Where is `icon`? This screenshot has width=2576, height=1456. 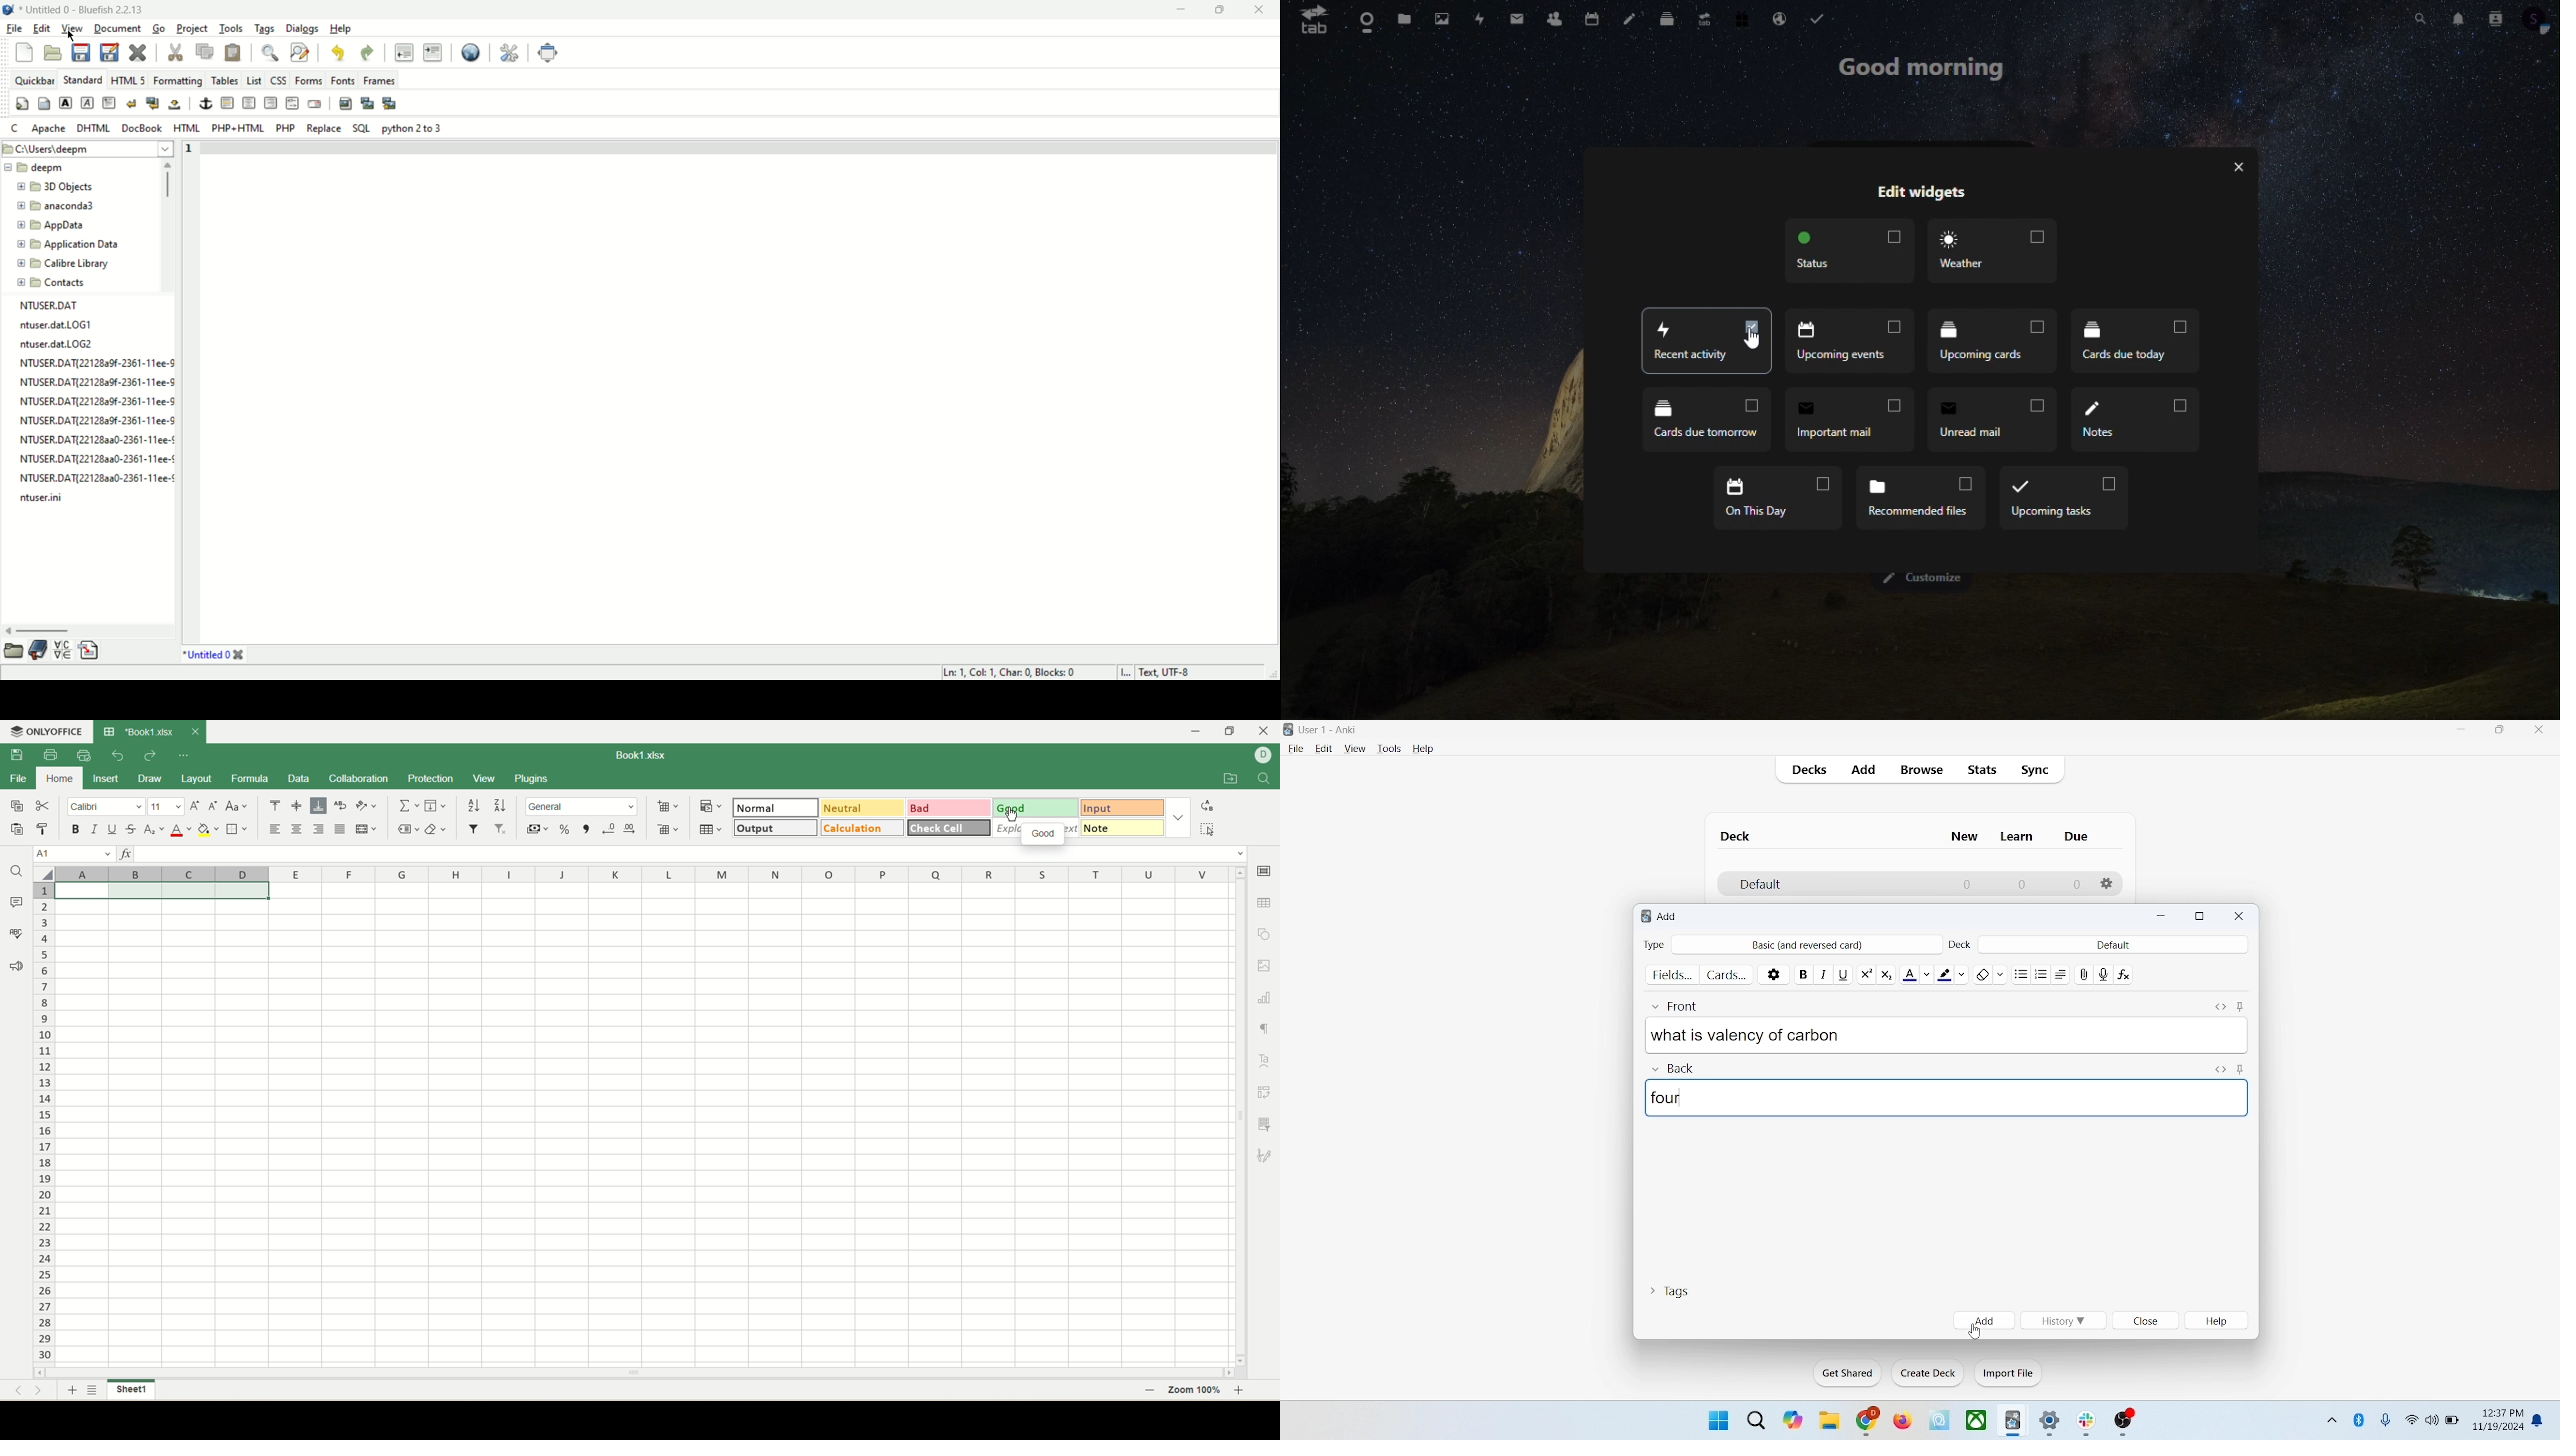 icon is located at coordinates (2014, 1422).